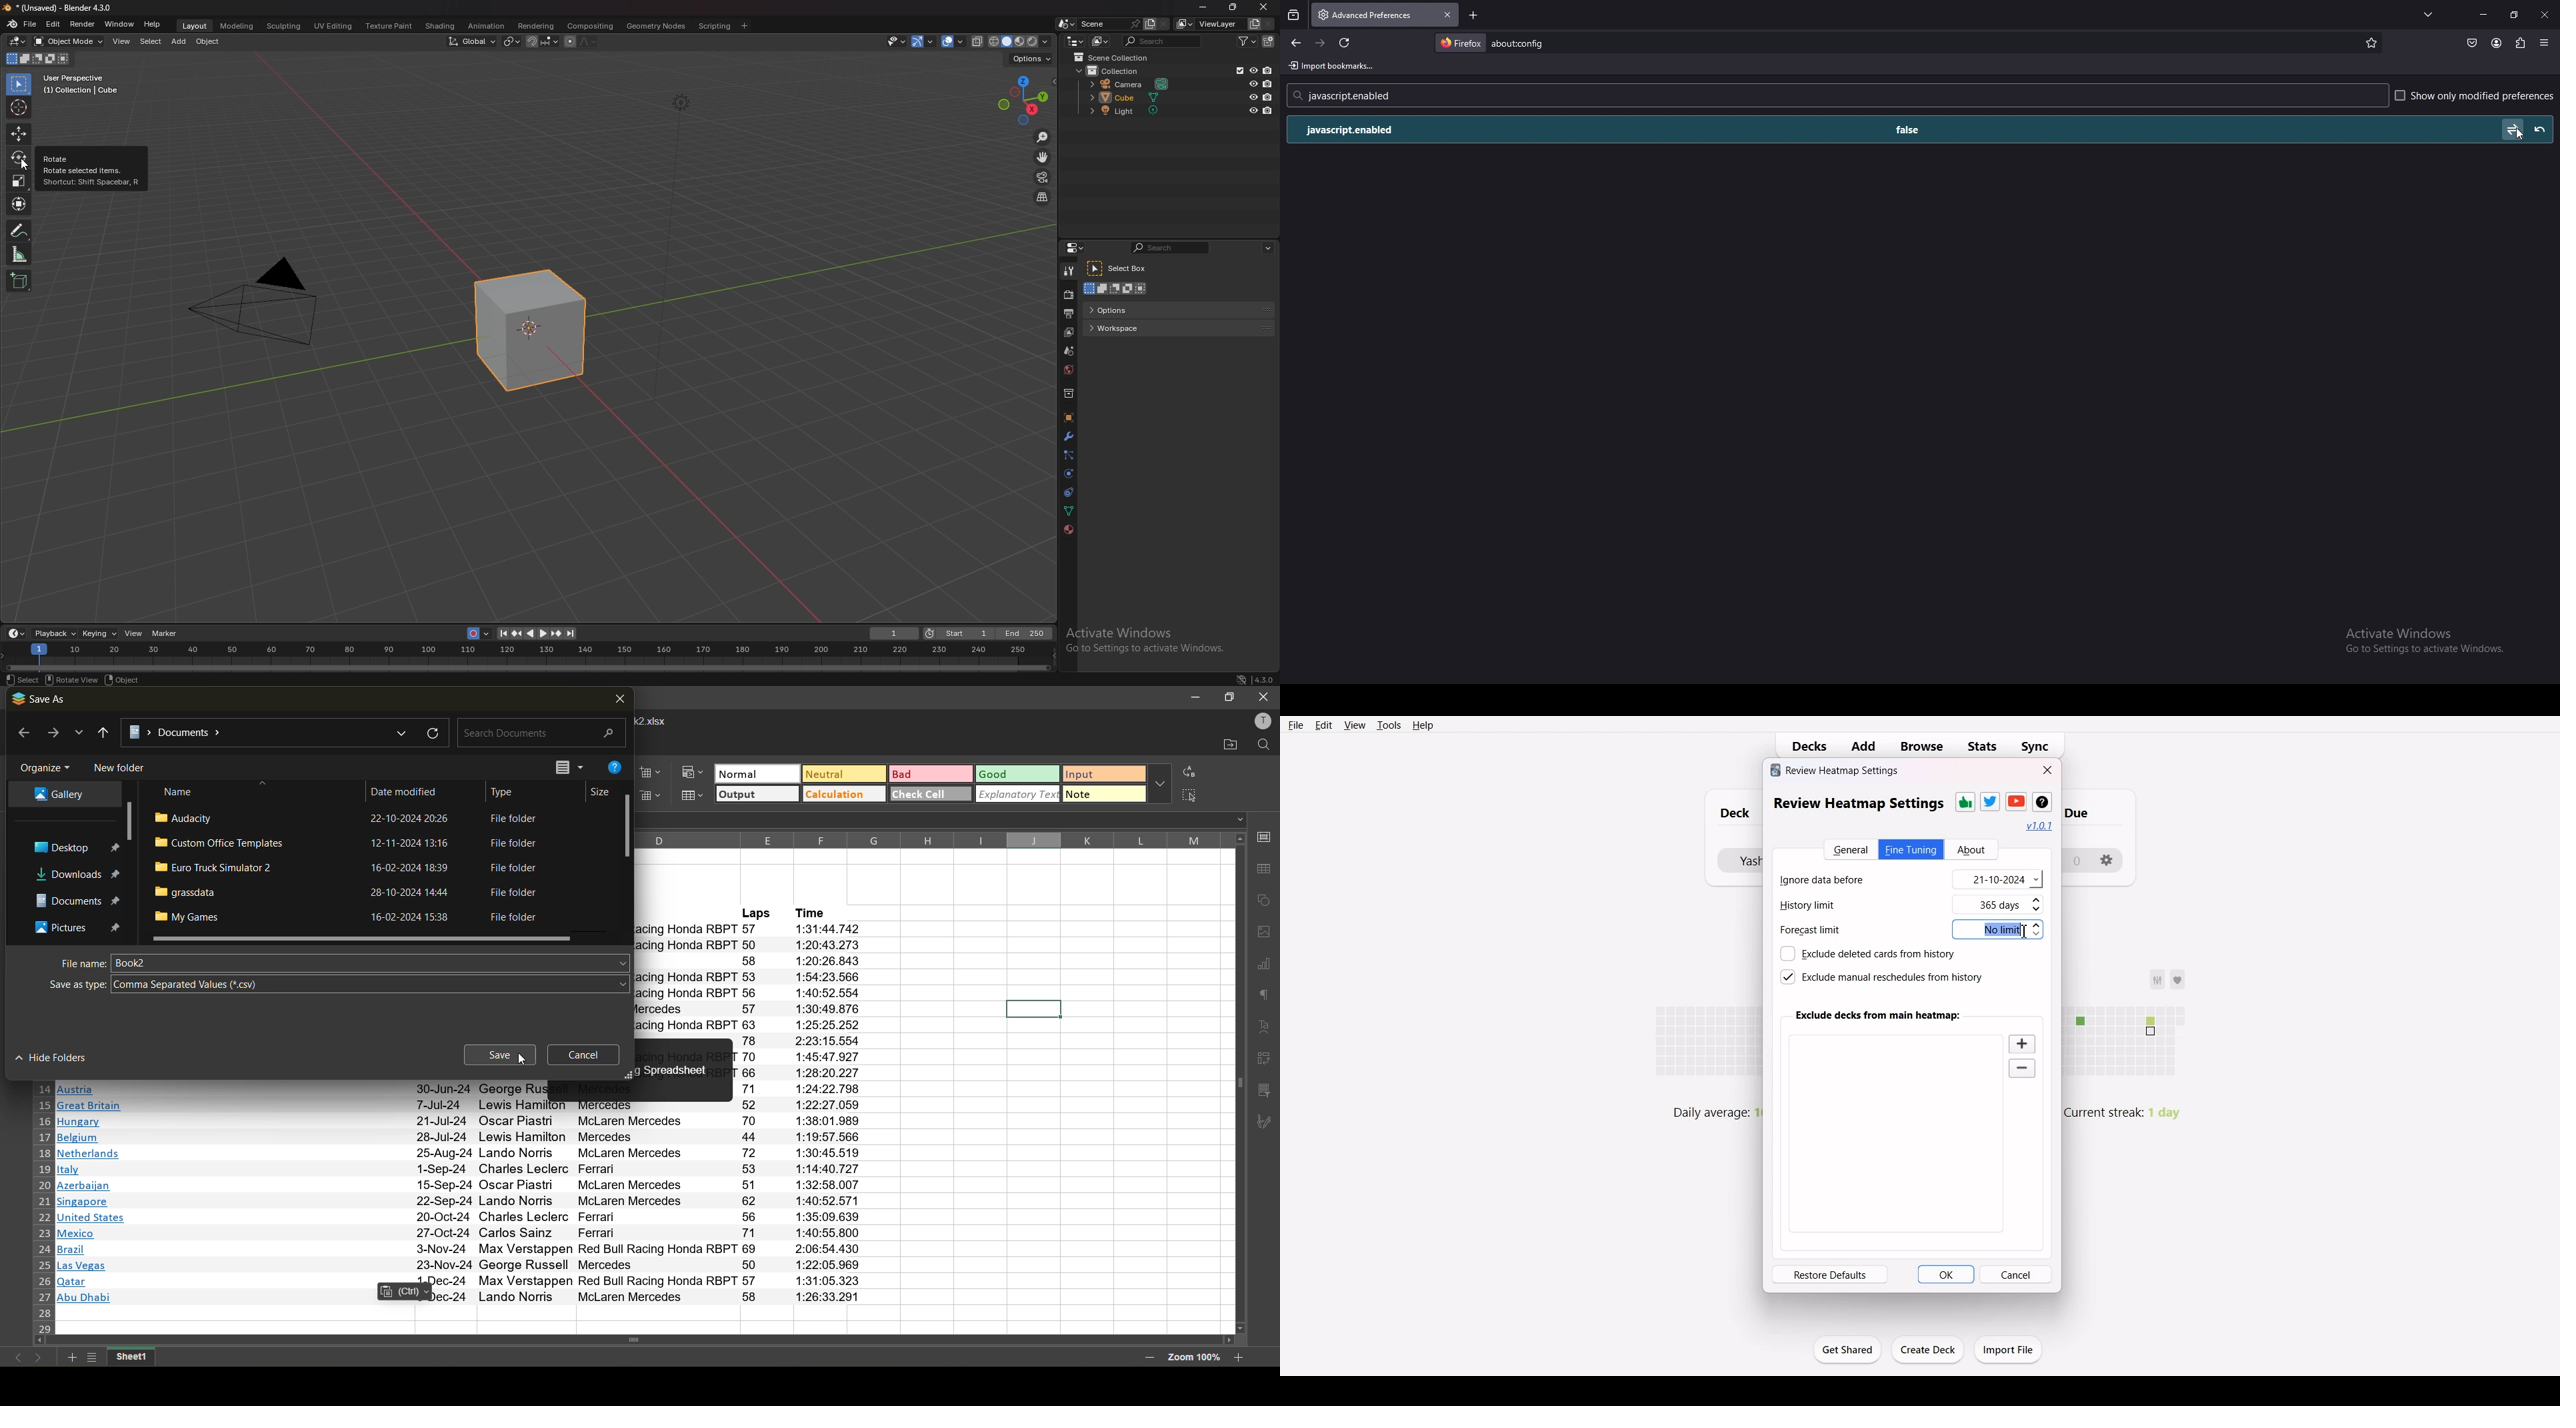  Describe the element at coordinates (1268, 70) in the screenshot. I see `disable in render` at that location.